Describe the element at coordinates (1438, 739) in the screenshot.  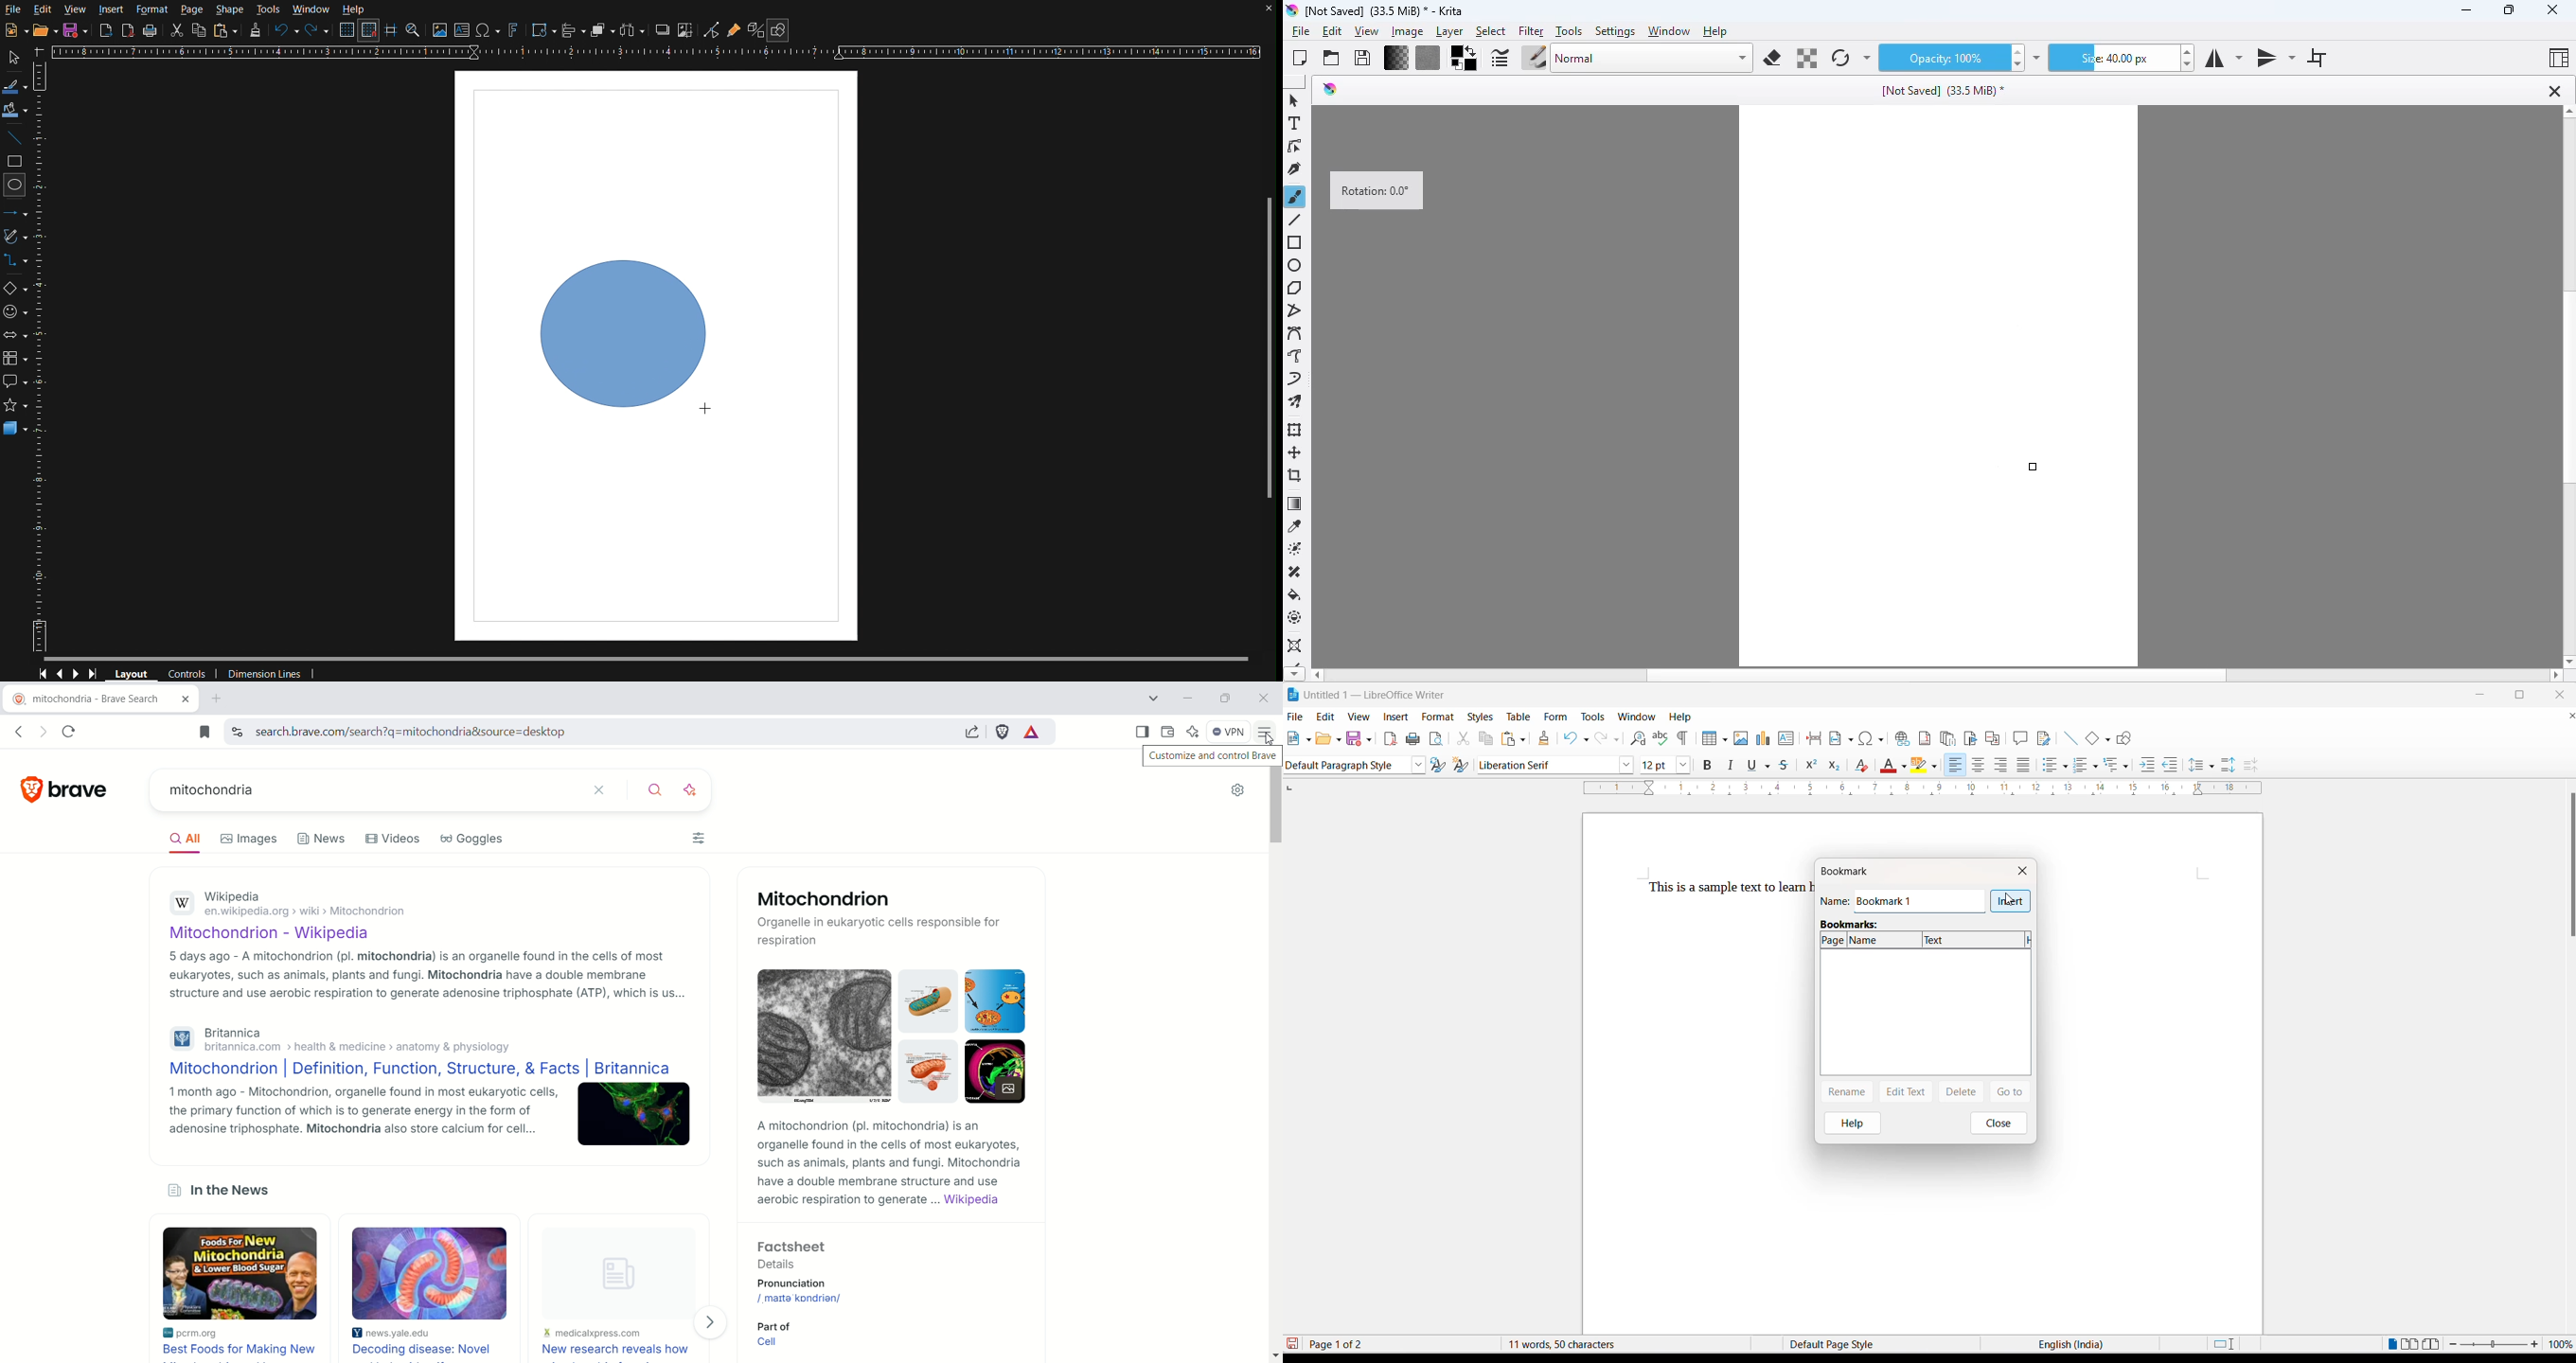
I see `toggle print preview` at that location.